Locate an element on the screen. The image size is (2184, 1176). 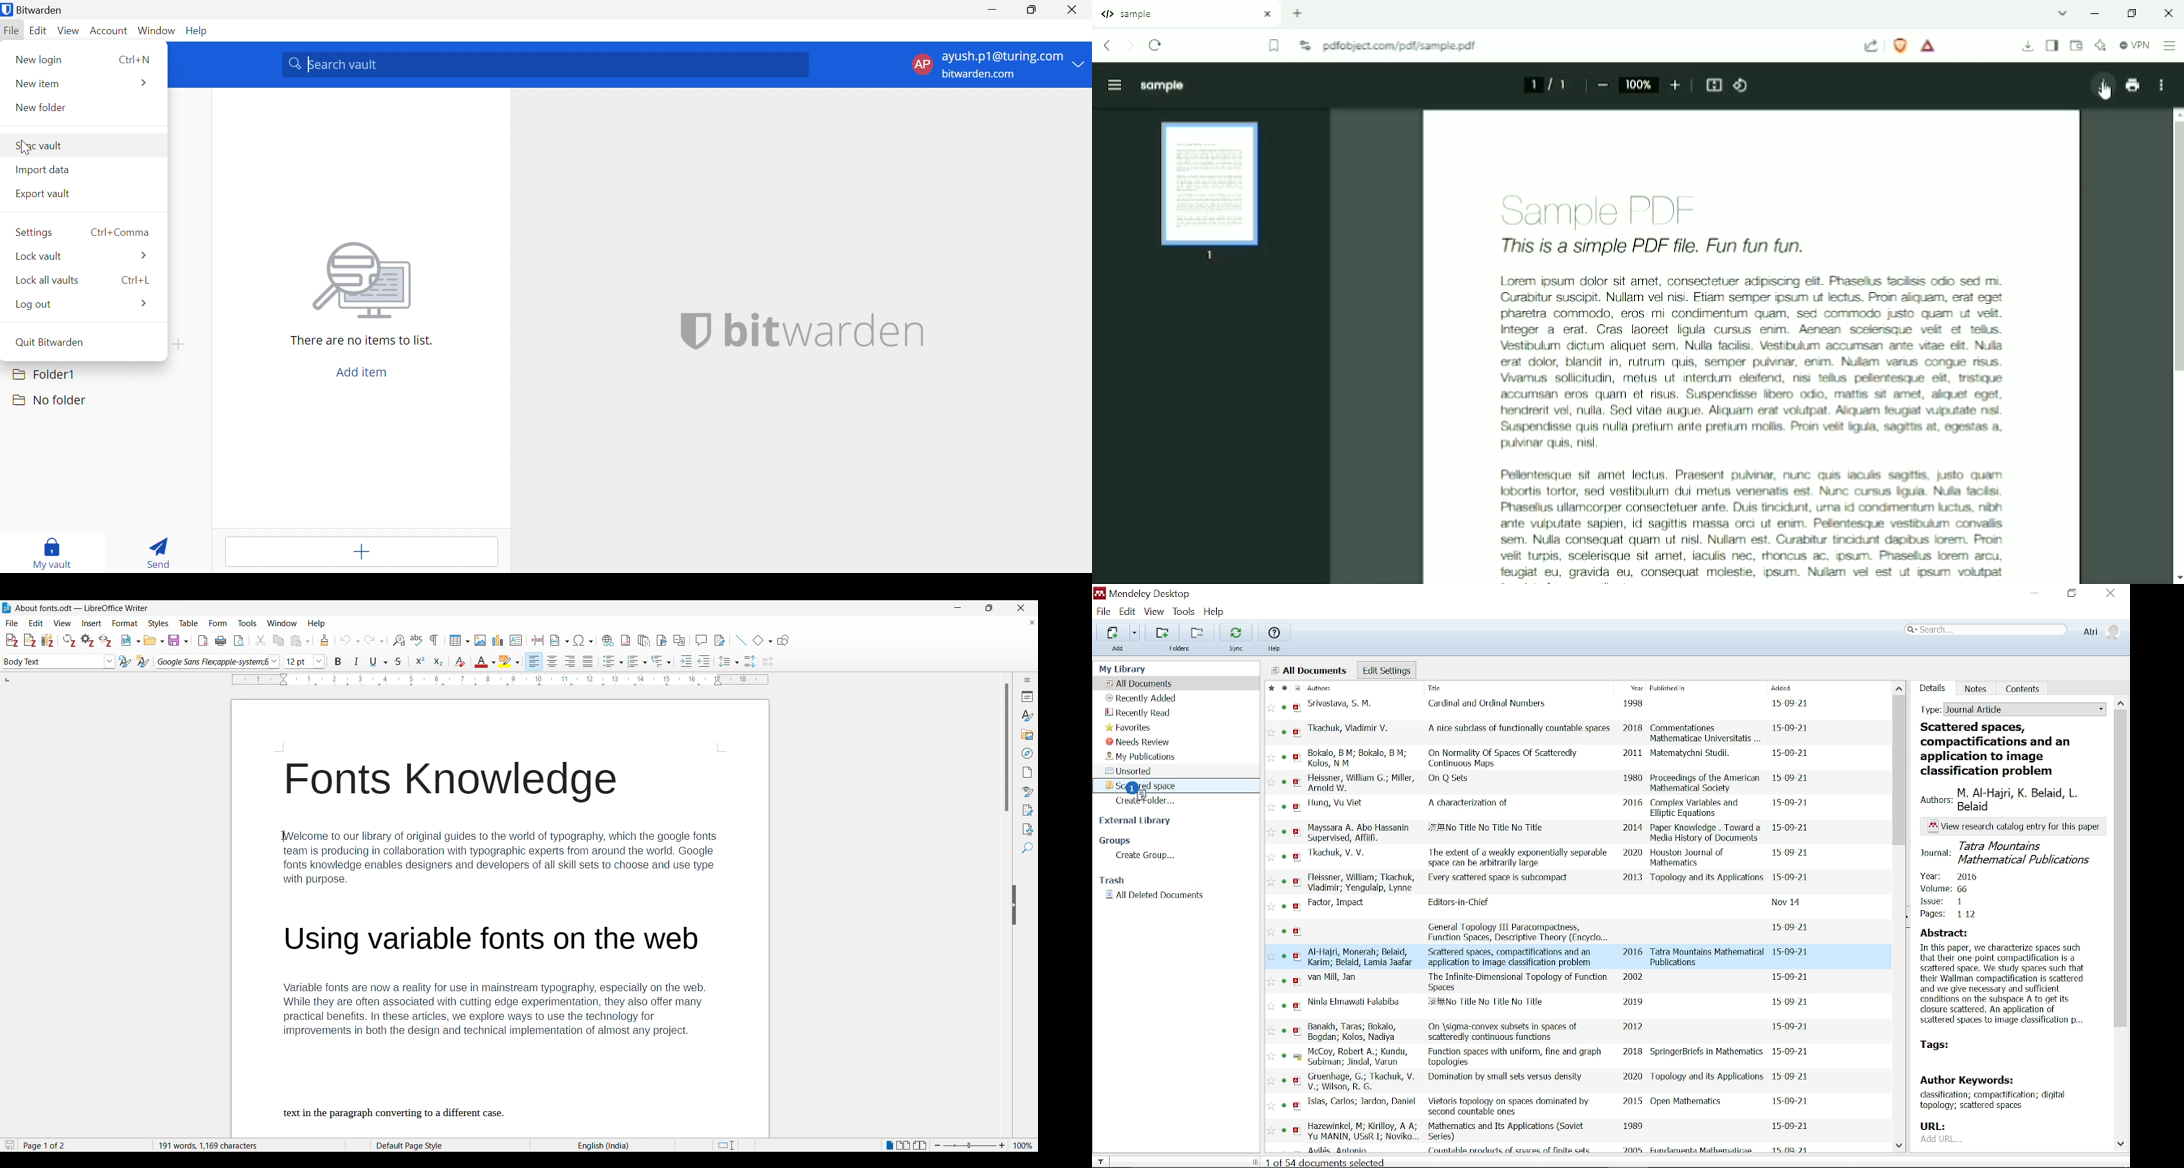
Highlight color options is located at coordinates (509, 661).